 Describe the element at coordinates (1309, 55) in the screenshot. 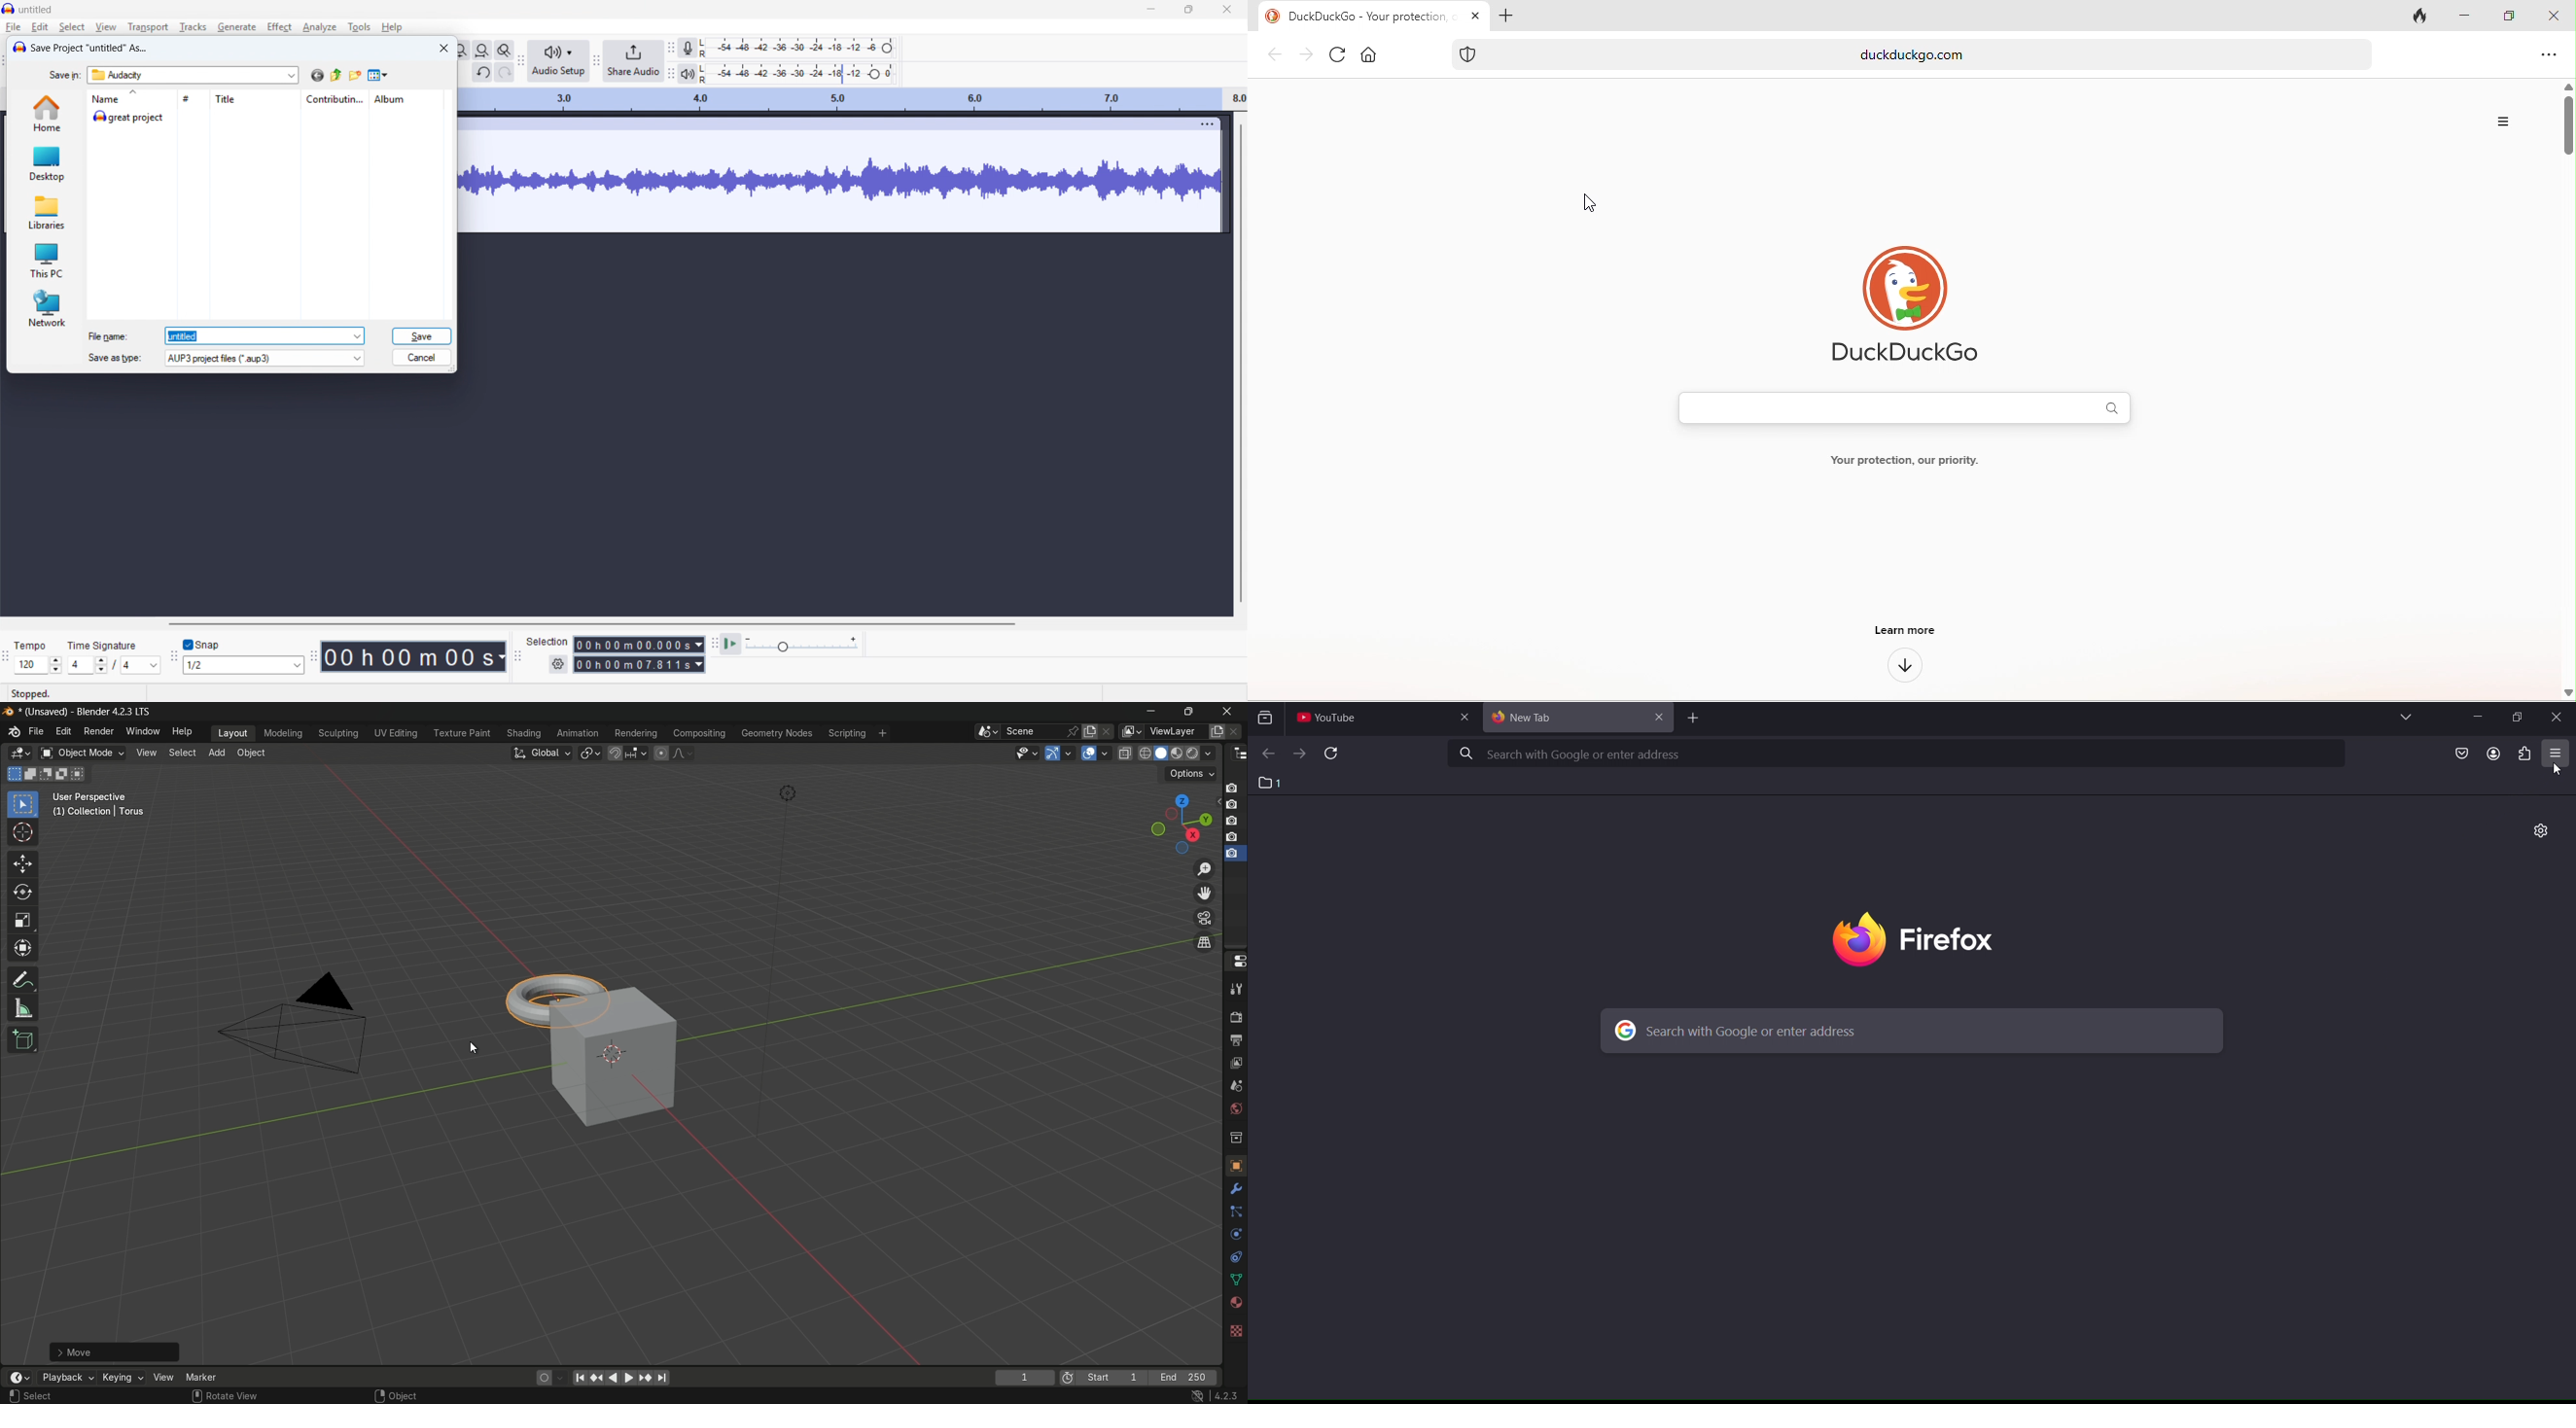

I see `forward` at that location.